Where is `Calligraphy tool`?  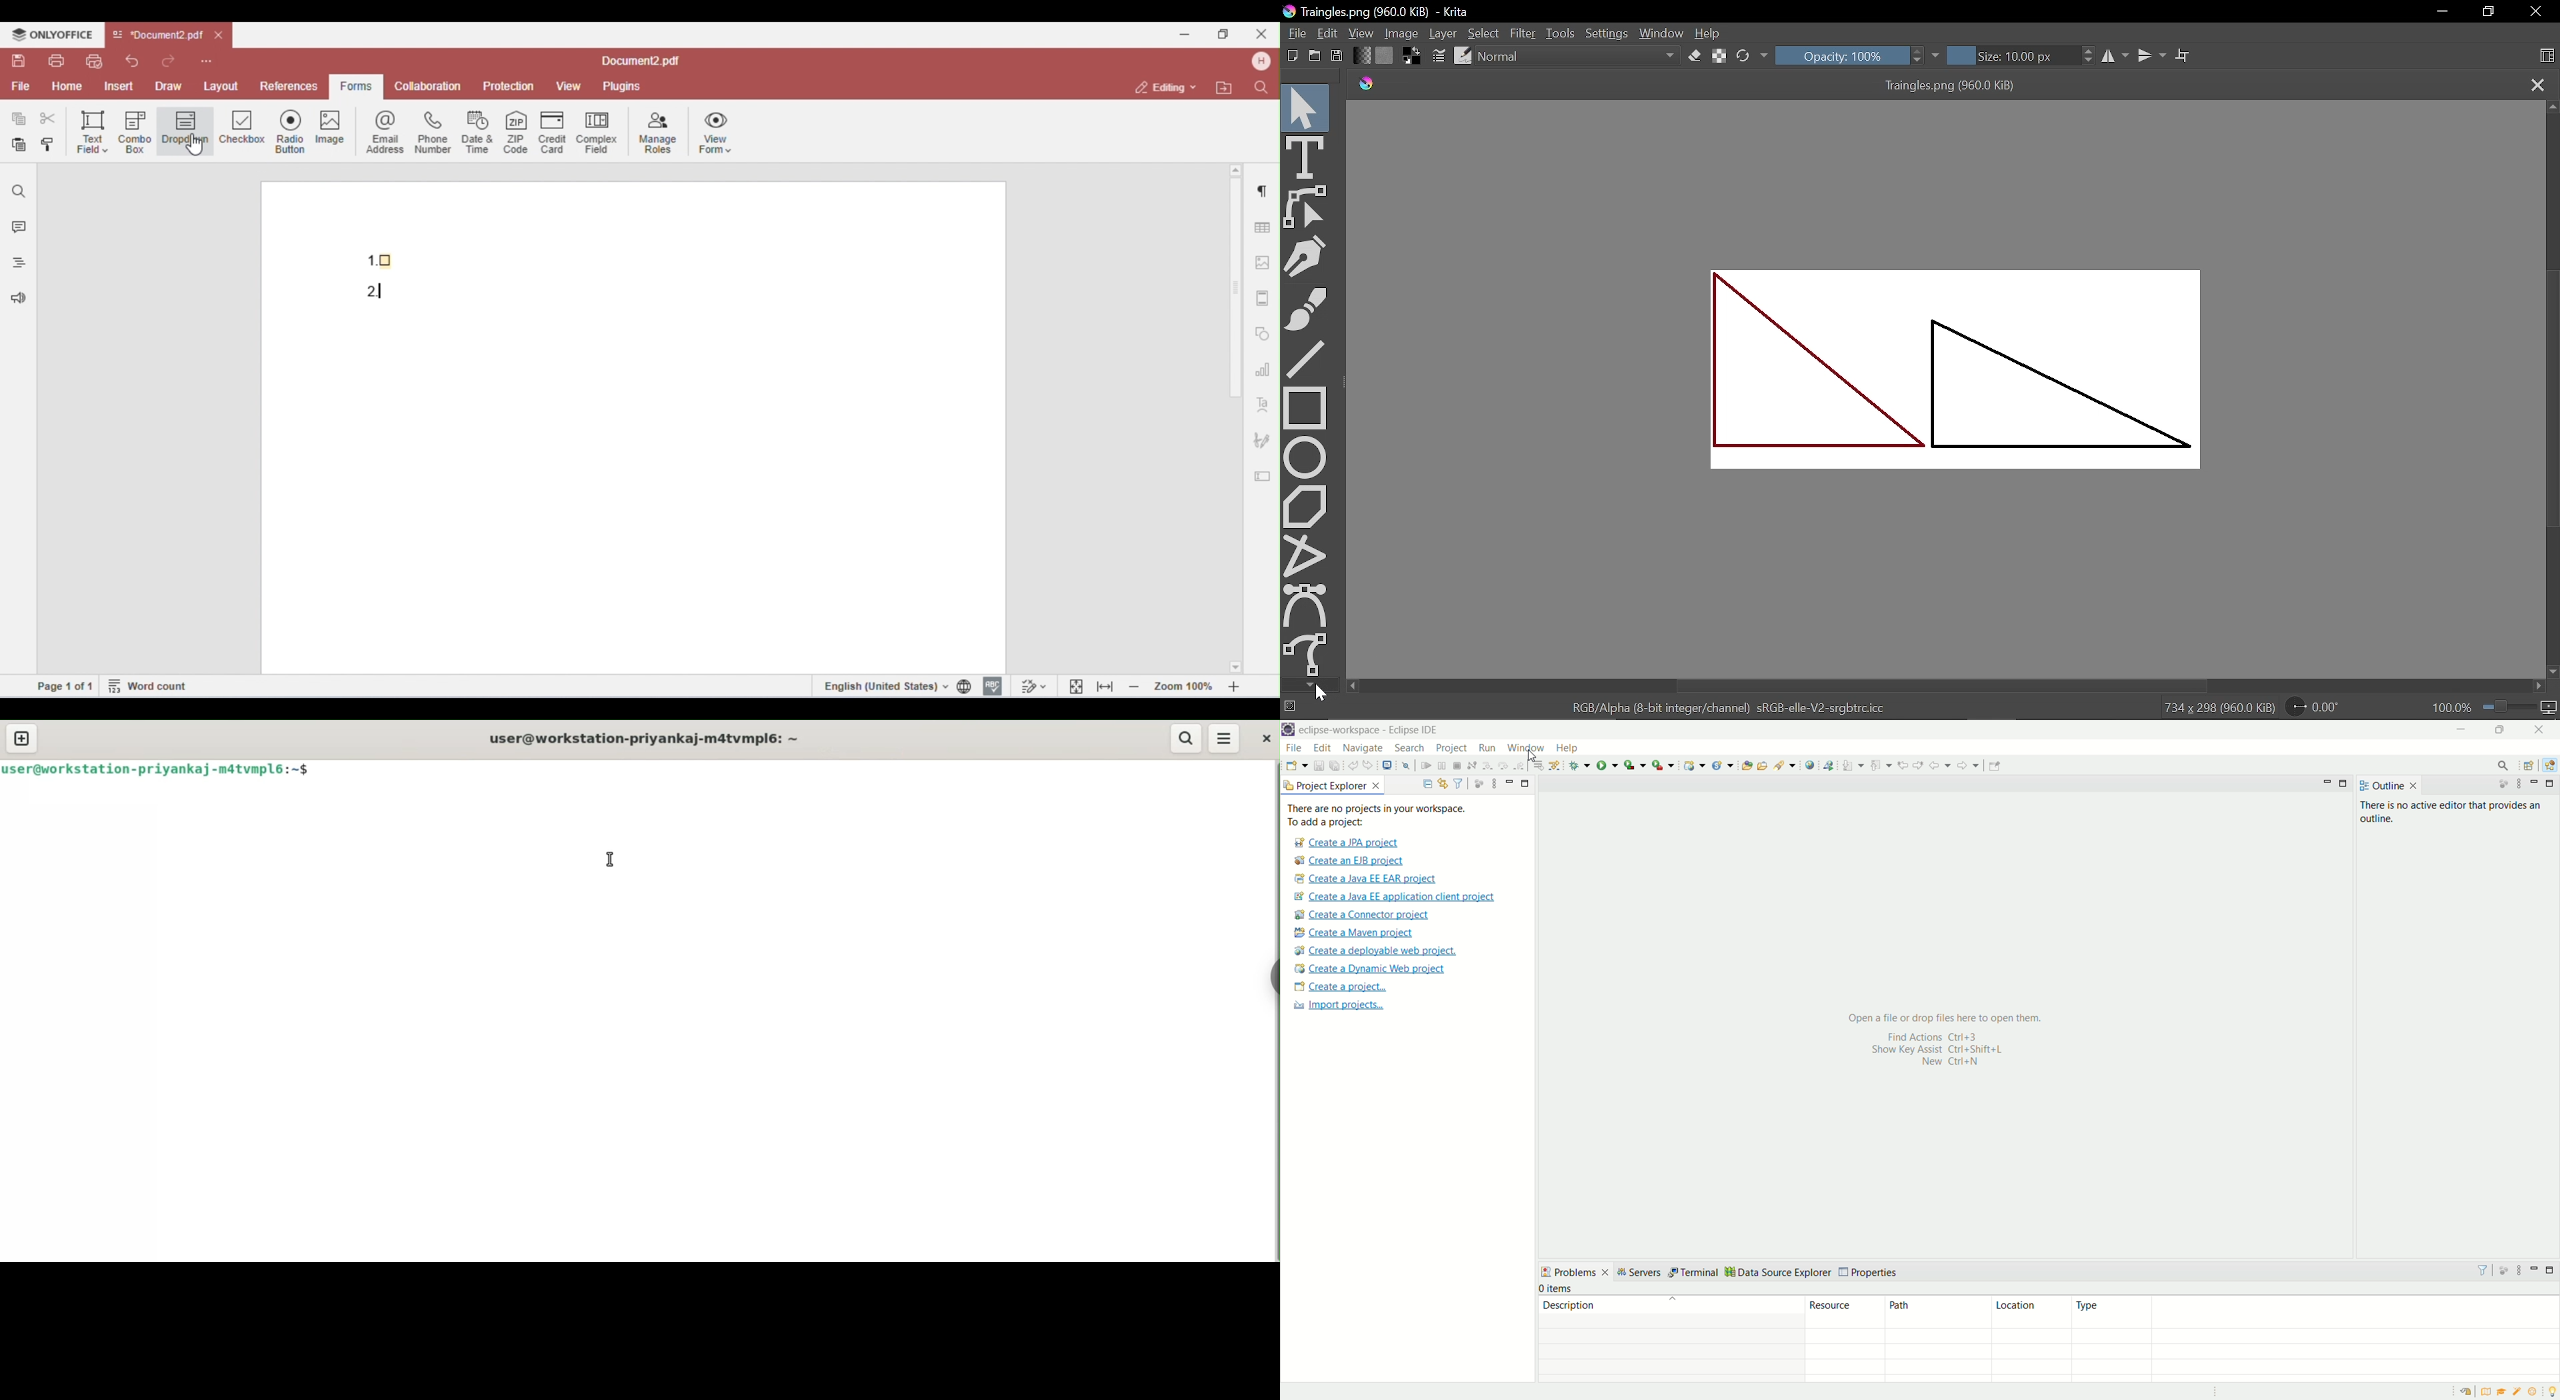
Calligraphy tool is located at coordinates (1309, 256).